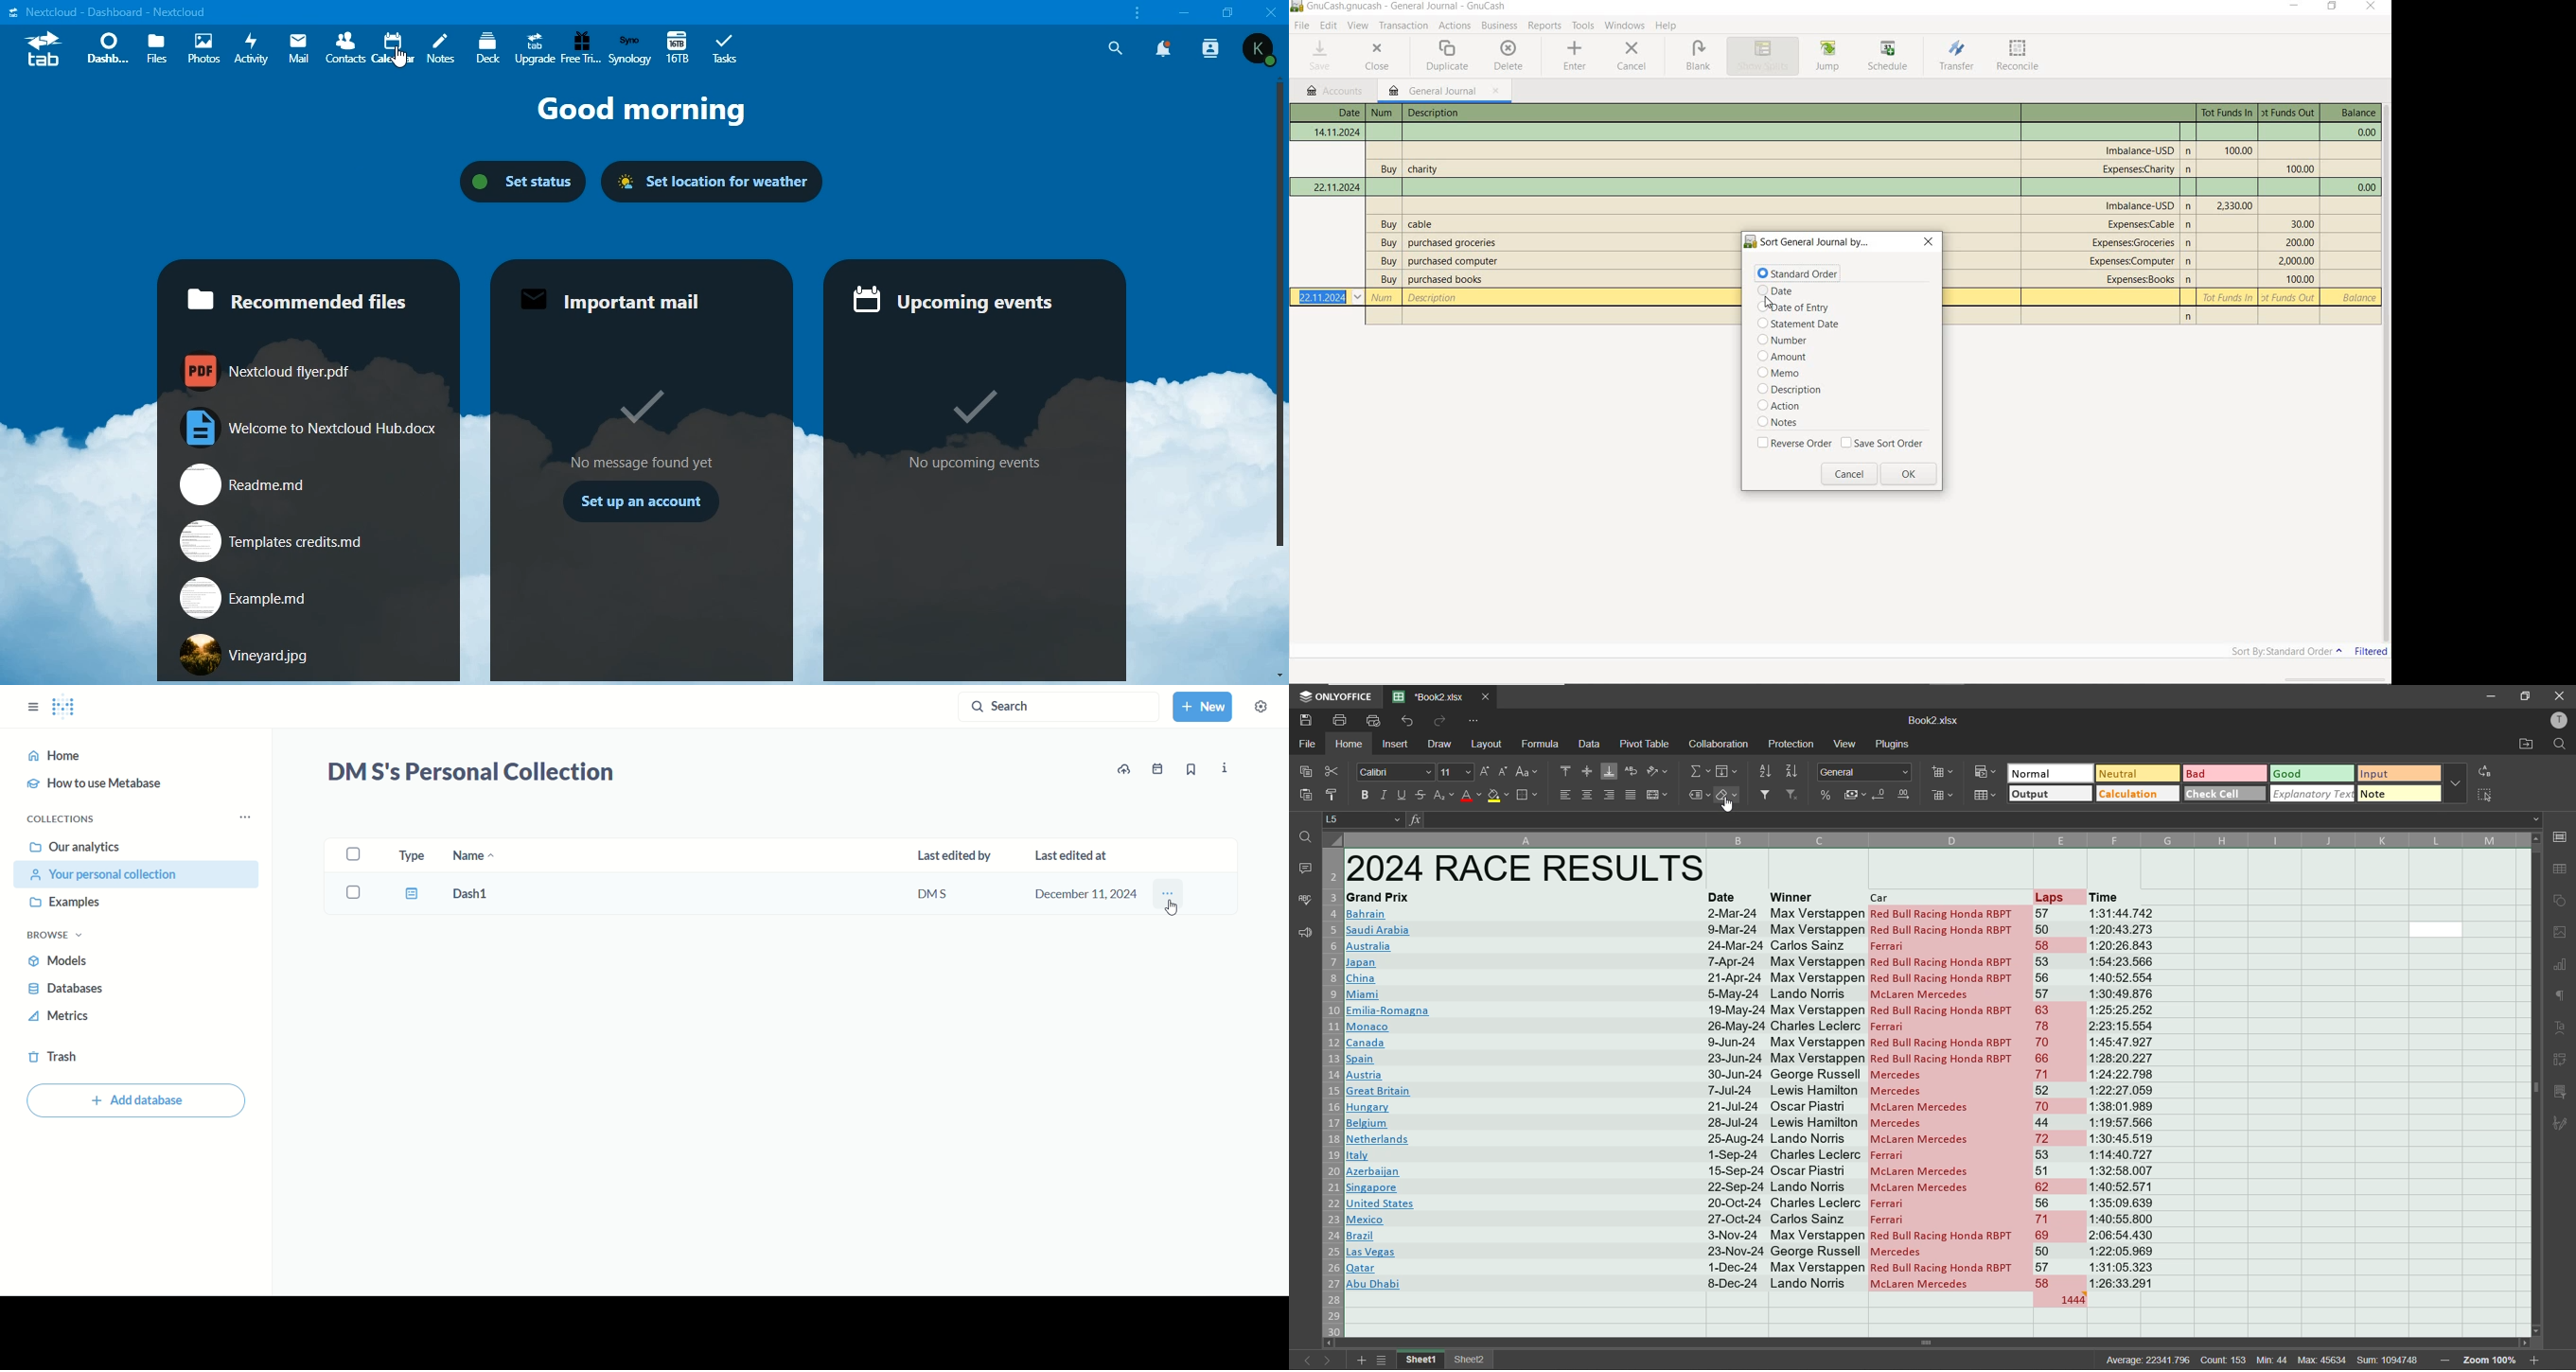  Describe the element at coordinates (1983, 771) in the screenshot. I see `conditional formatting` at that location.